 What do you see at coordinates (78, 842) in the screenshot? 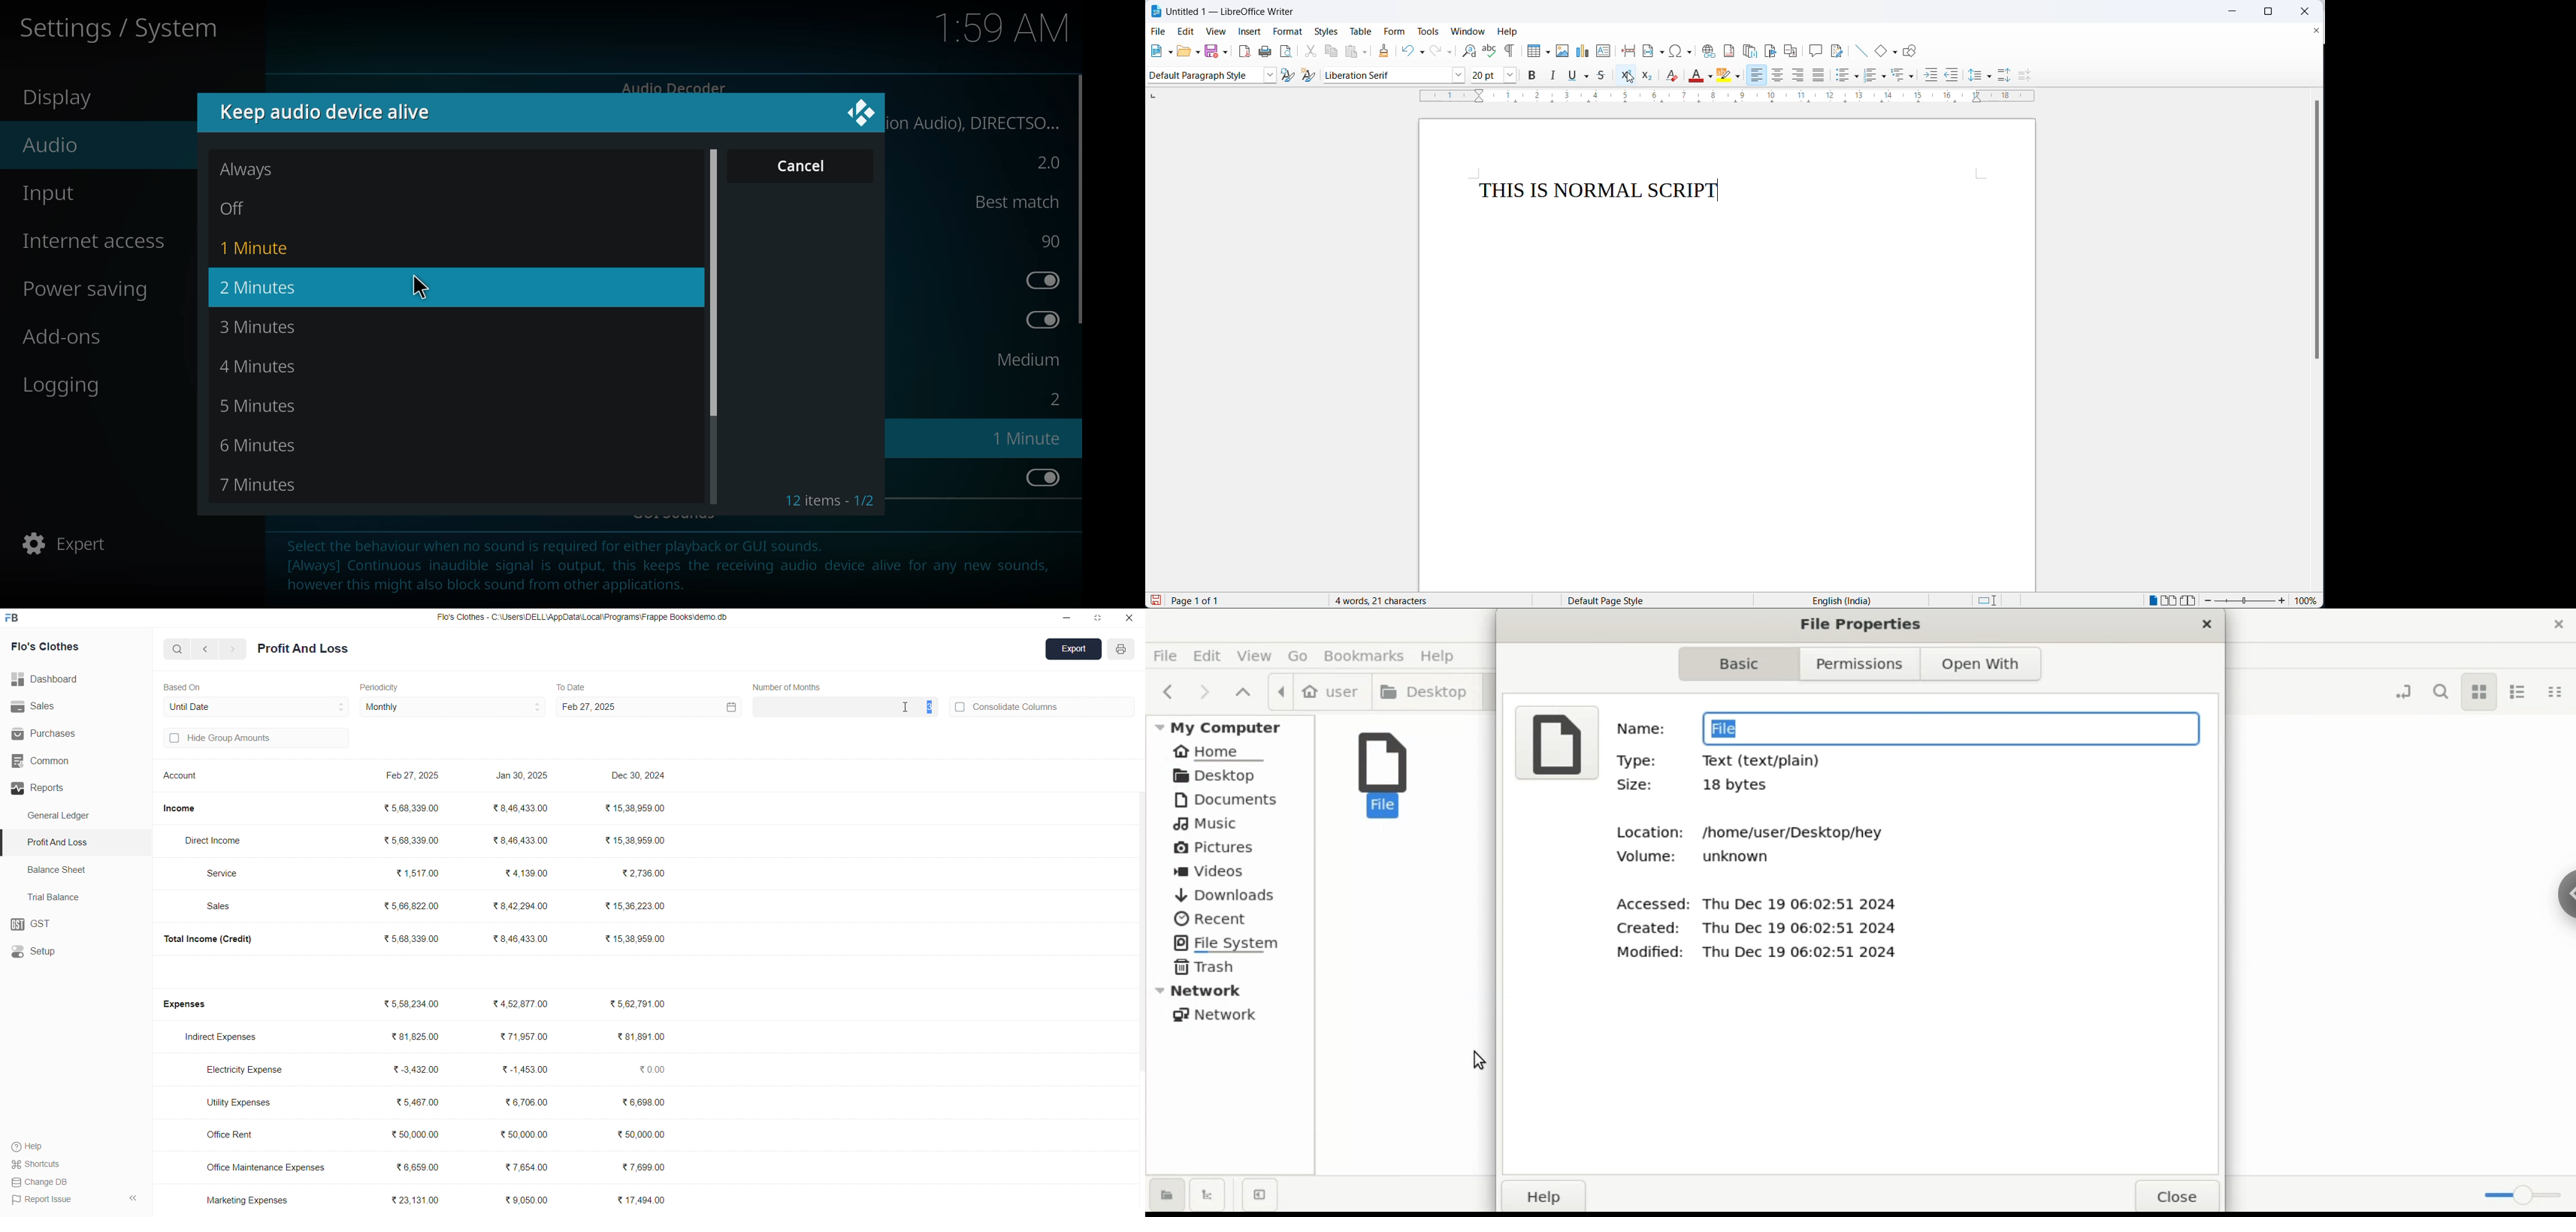
I see `Profit And Loss` at bounding box center [78, 842].